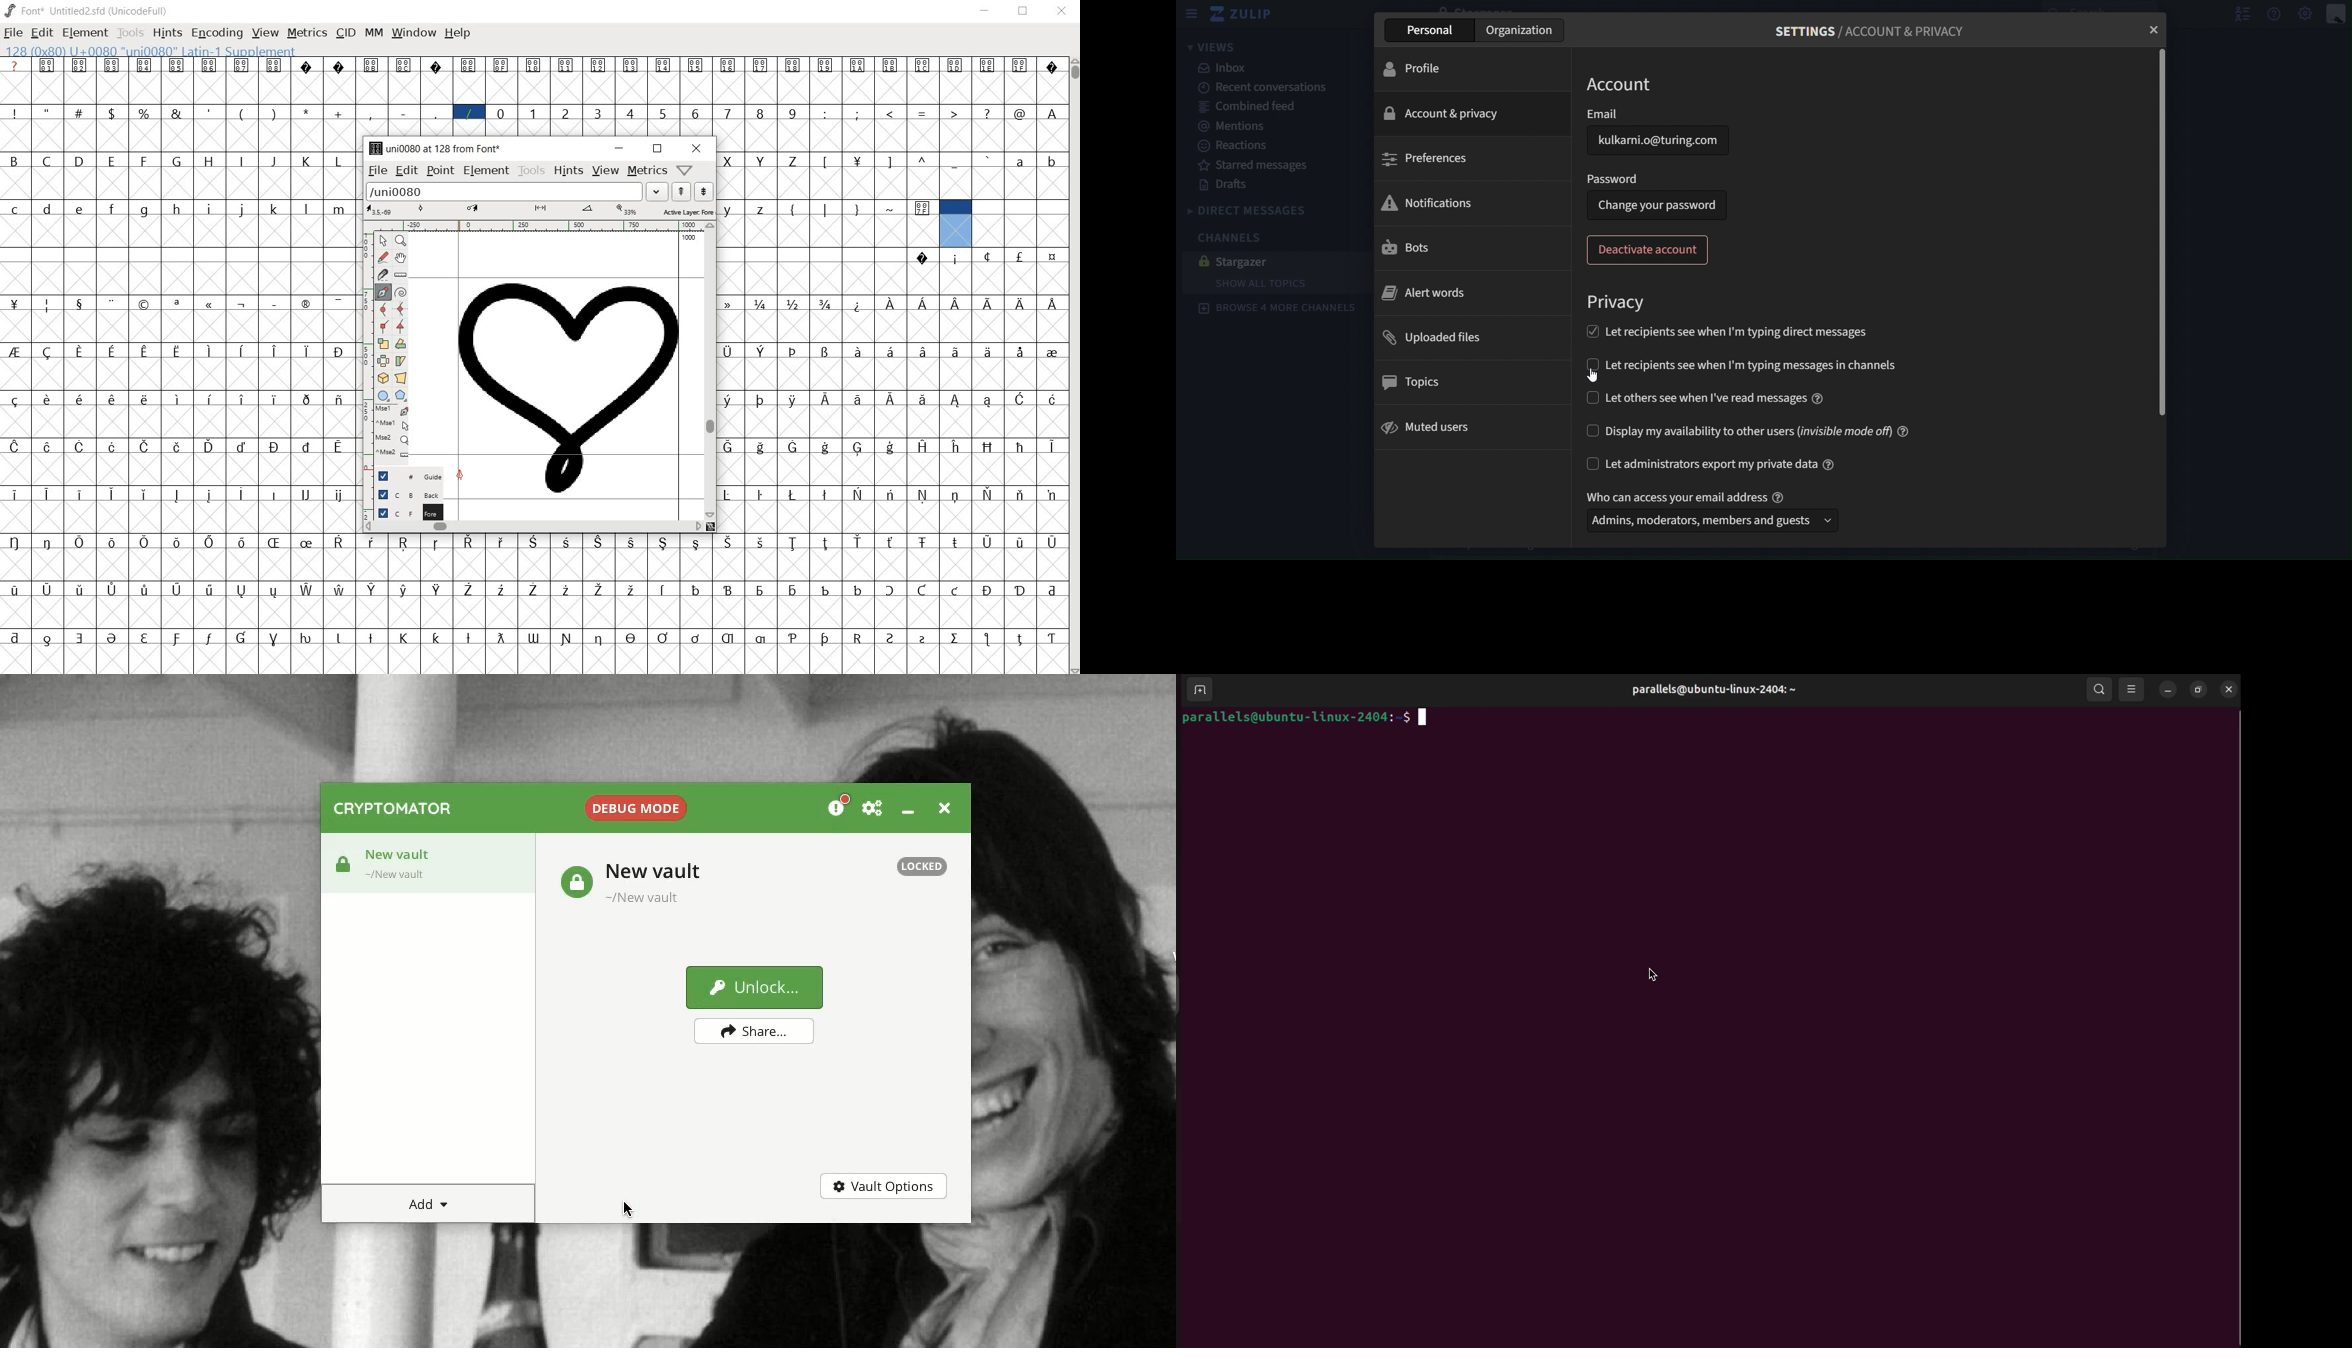  What do you see at coordinates (924, 400) in the screenshot?
I see `glyph` at bounding box center [924, 400].